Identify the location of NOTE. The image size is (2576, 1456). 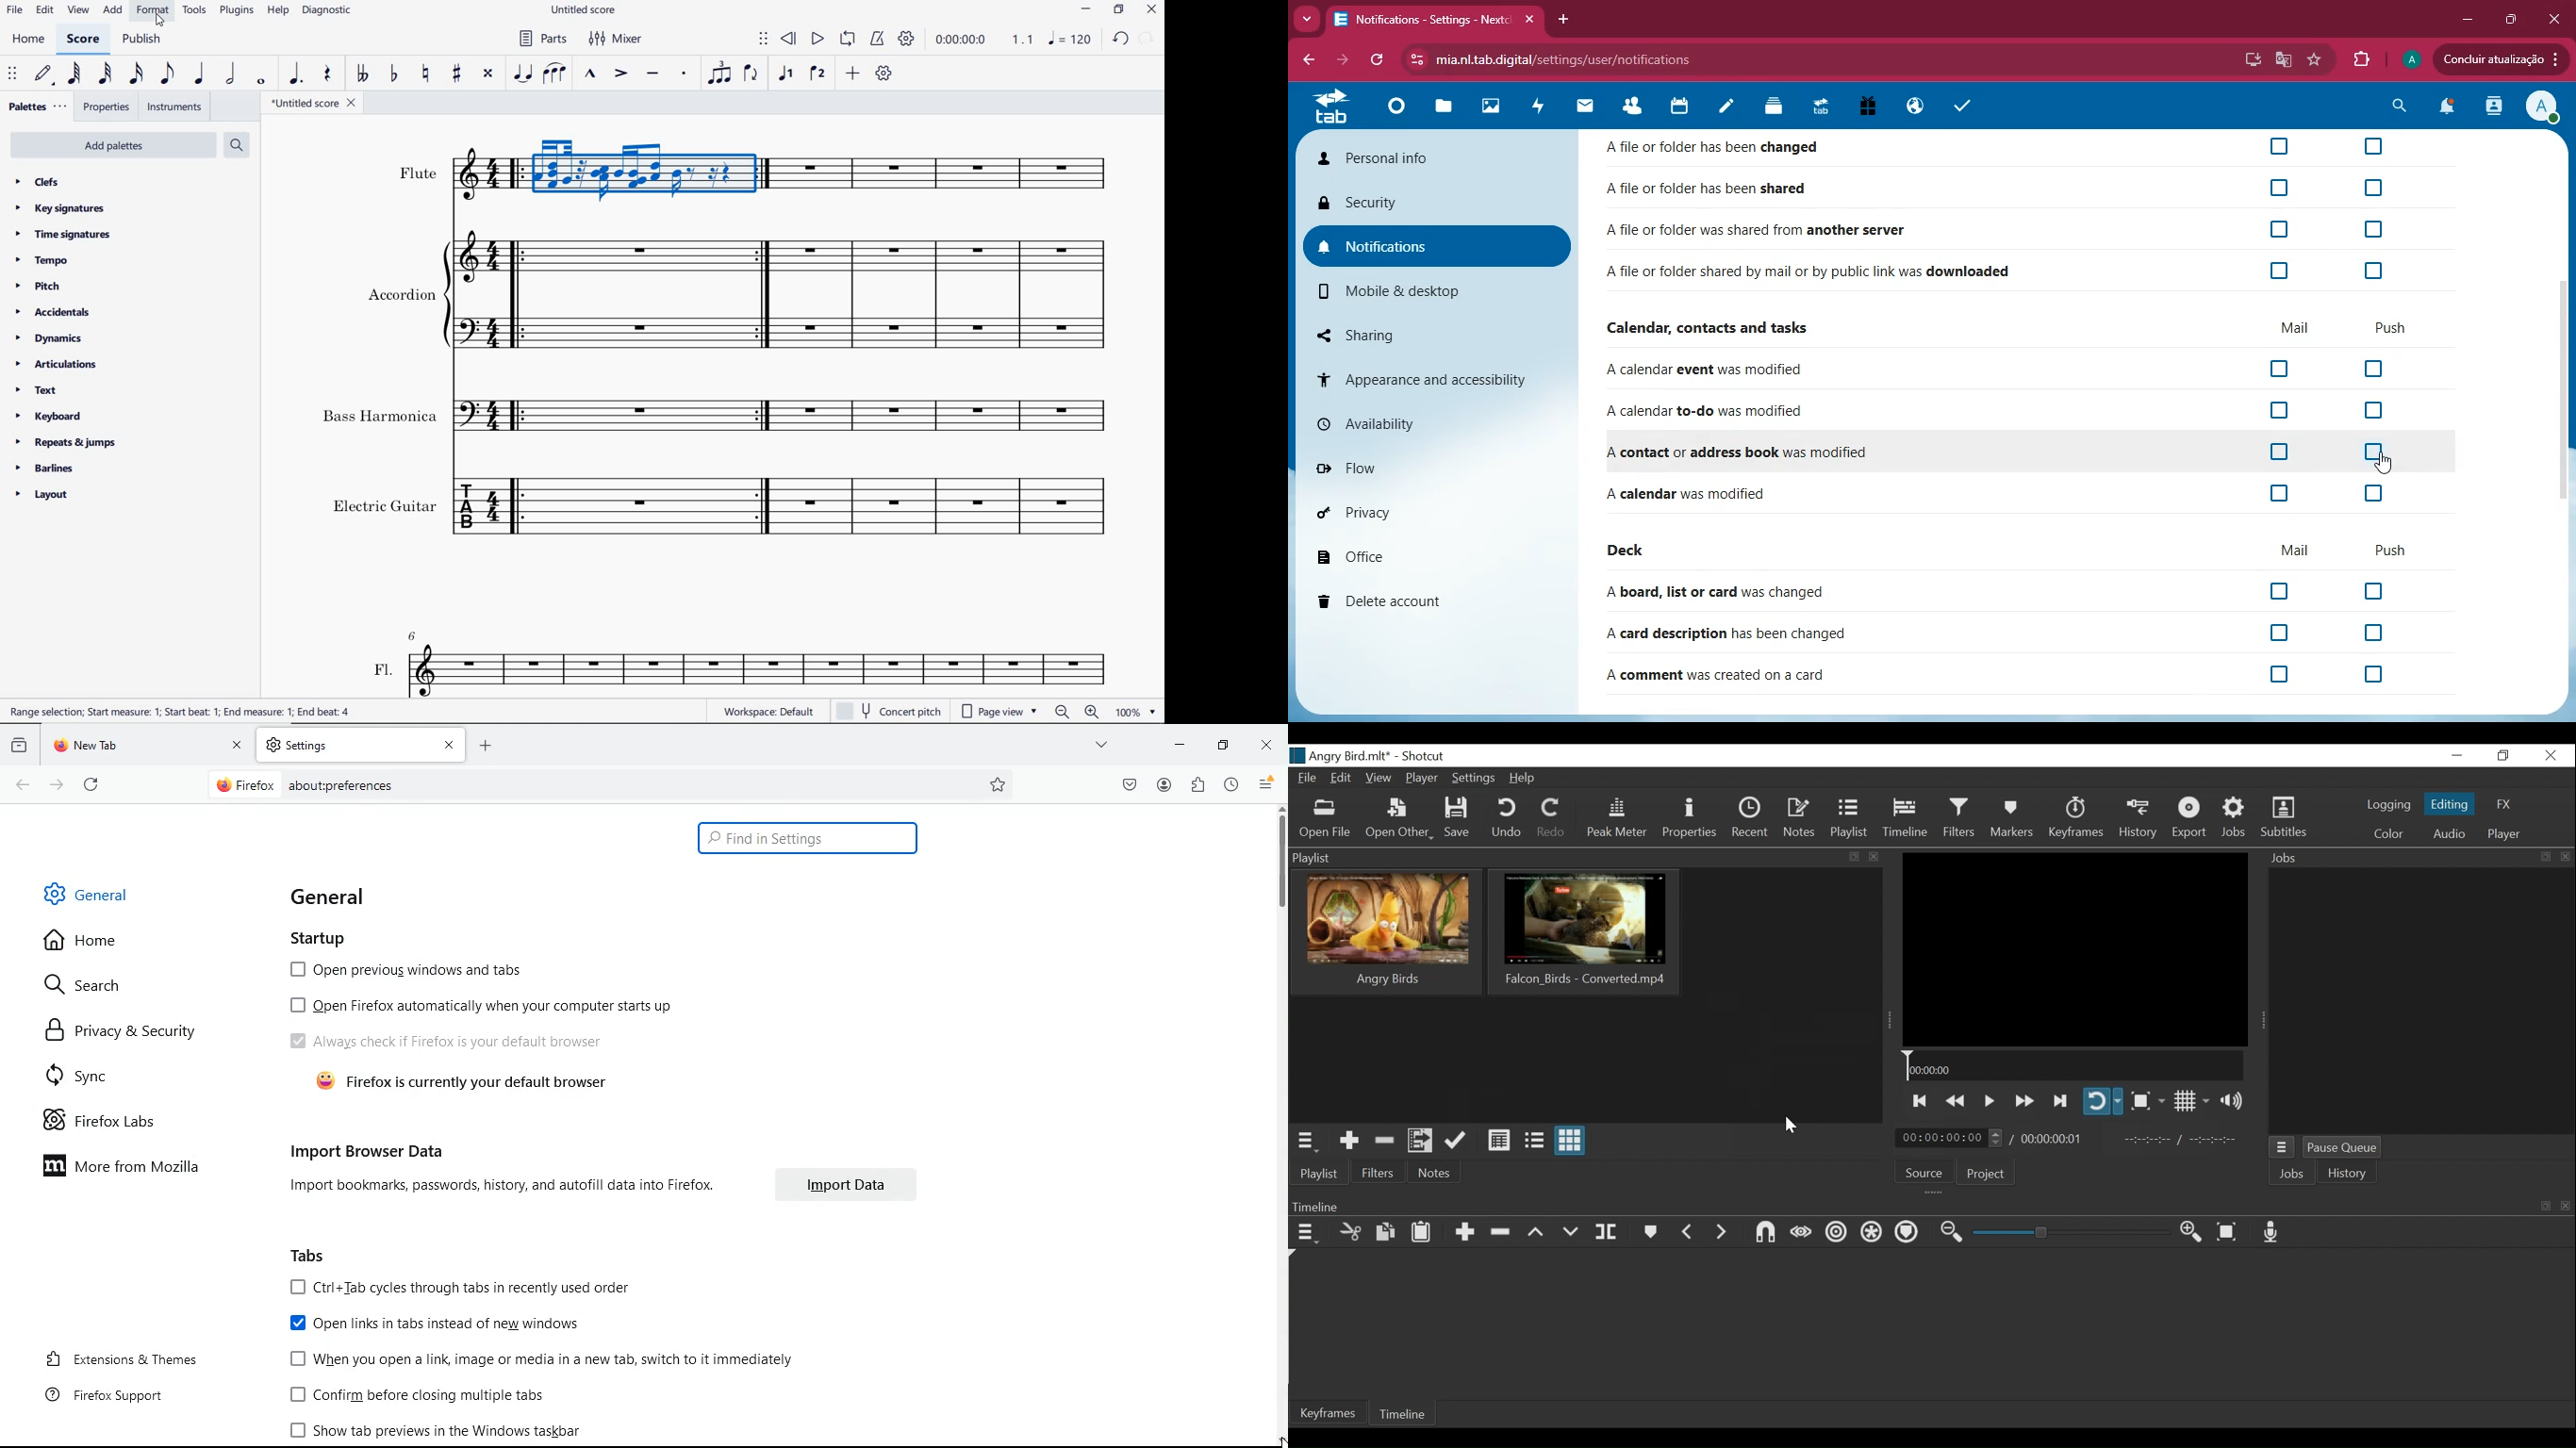
(1071, 38).